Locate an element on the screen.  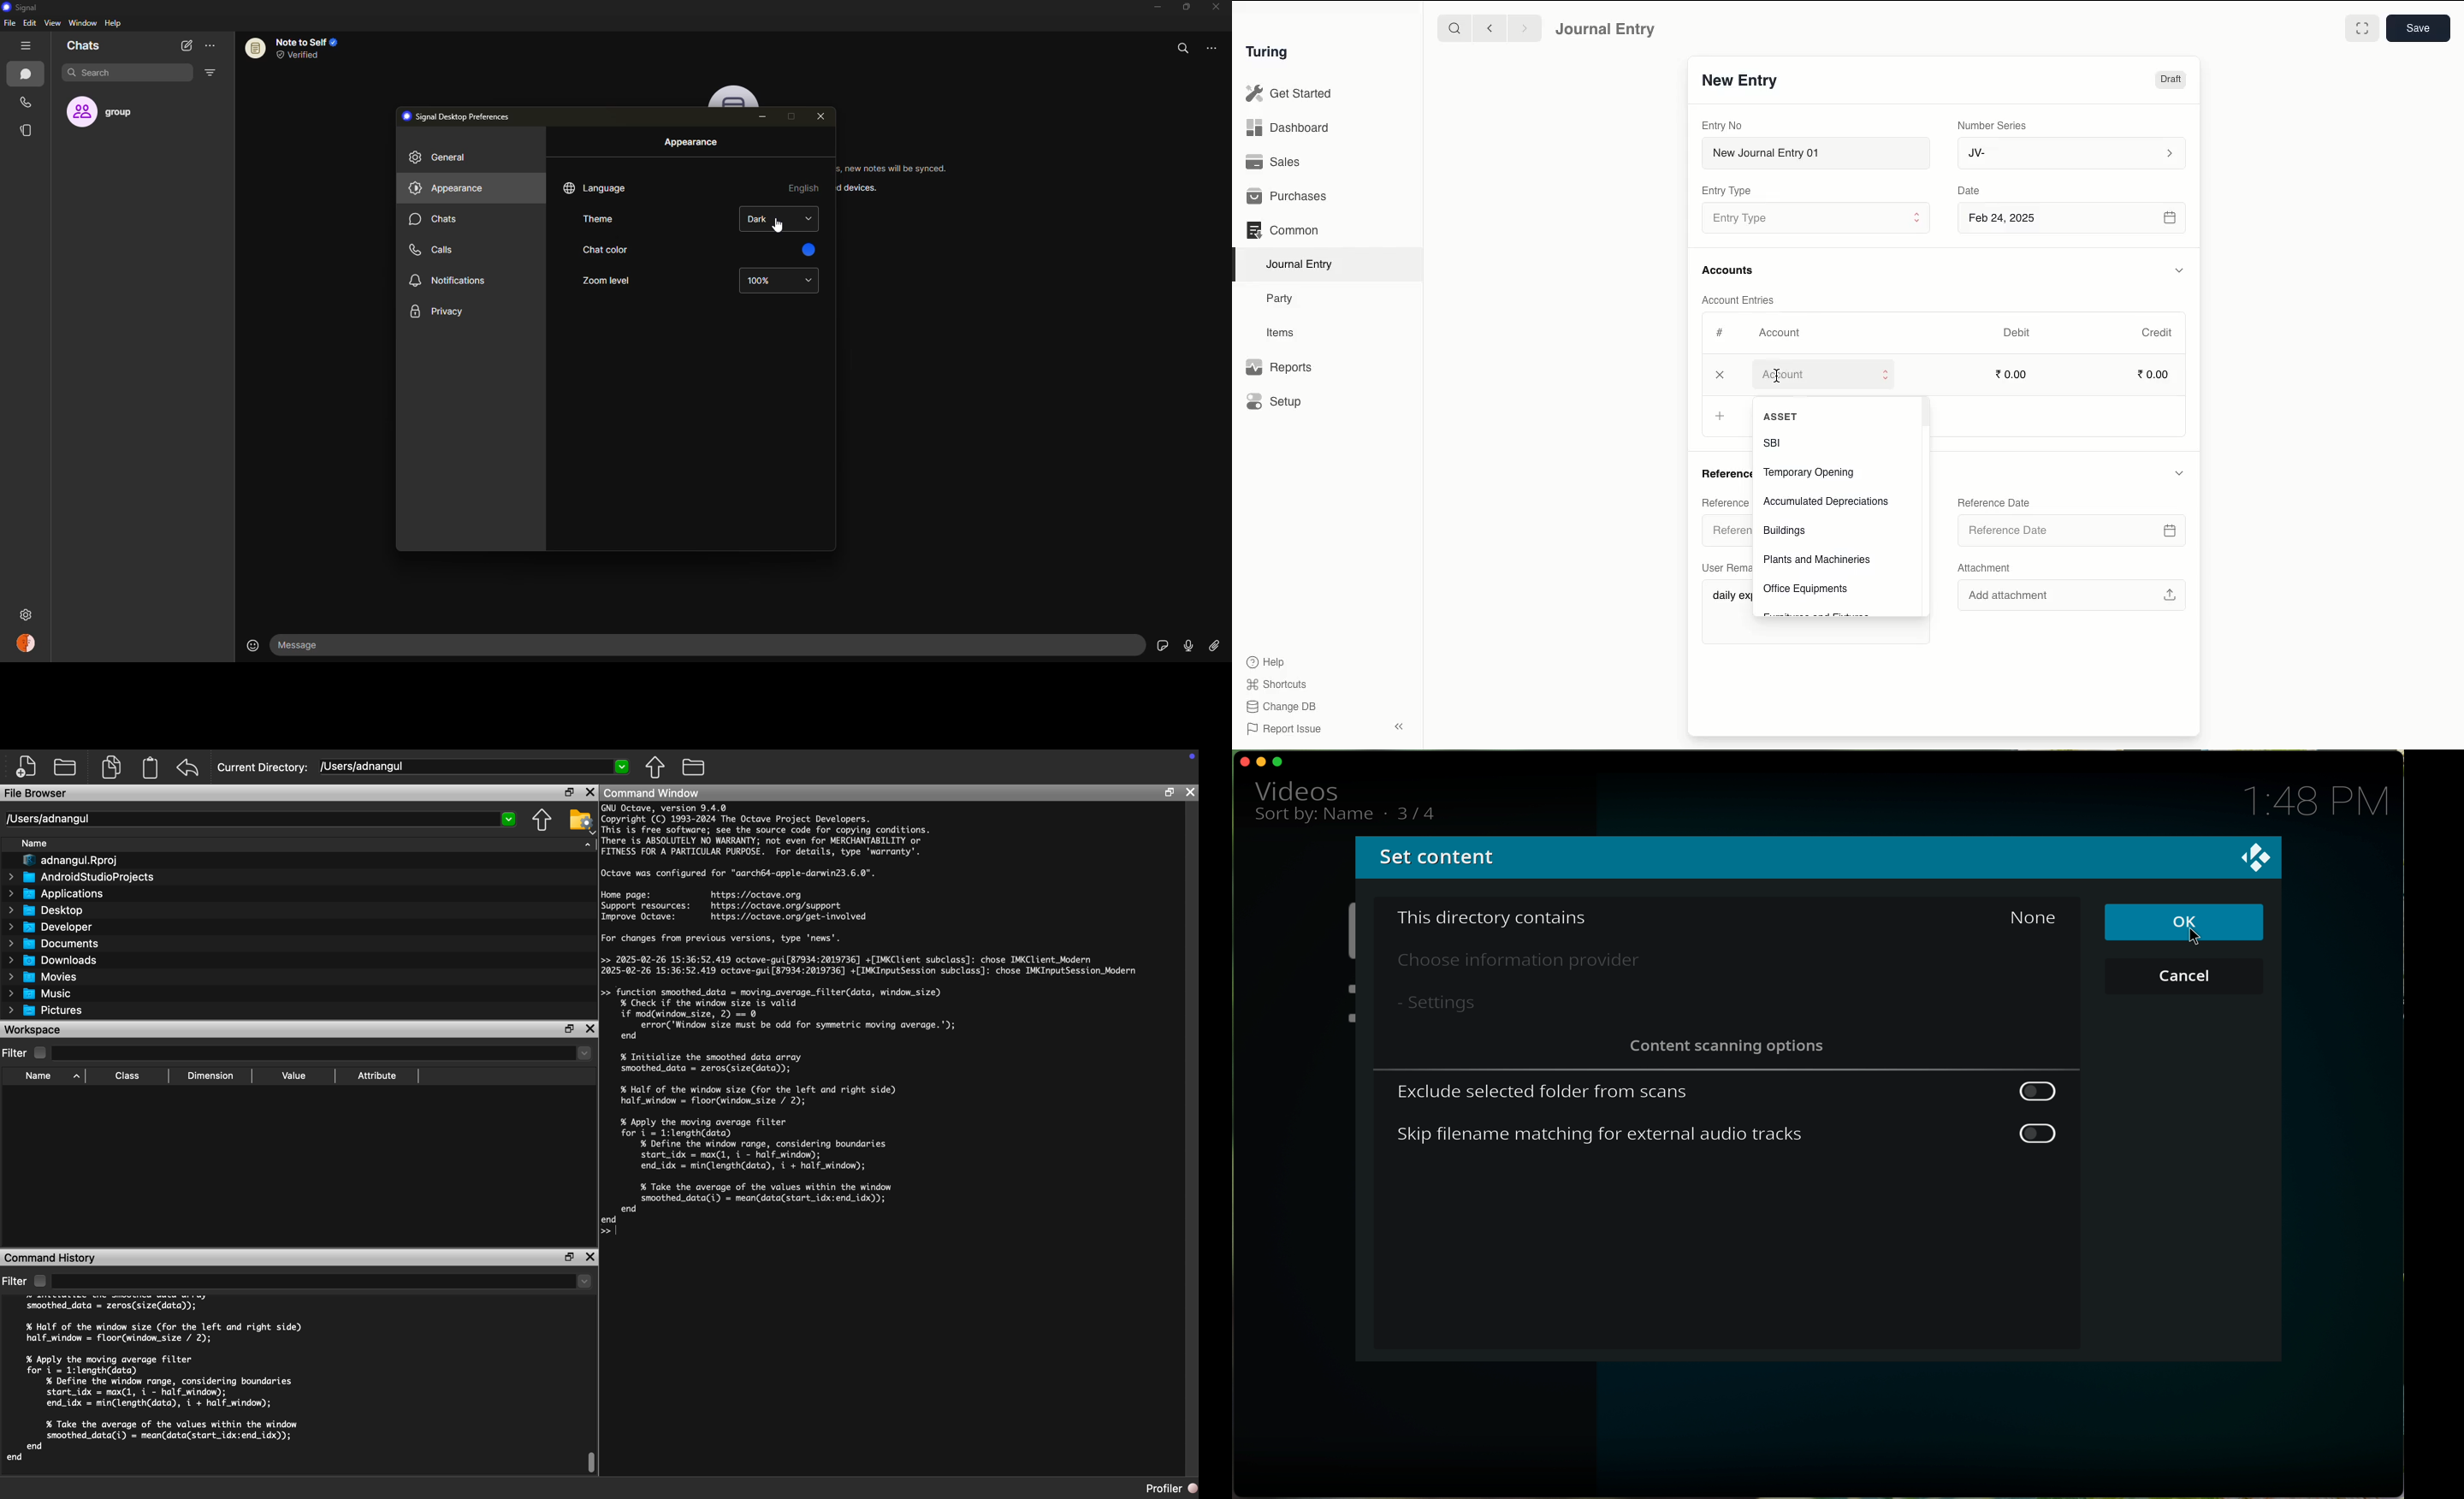
maximize is located at coordinates (1183, 7).